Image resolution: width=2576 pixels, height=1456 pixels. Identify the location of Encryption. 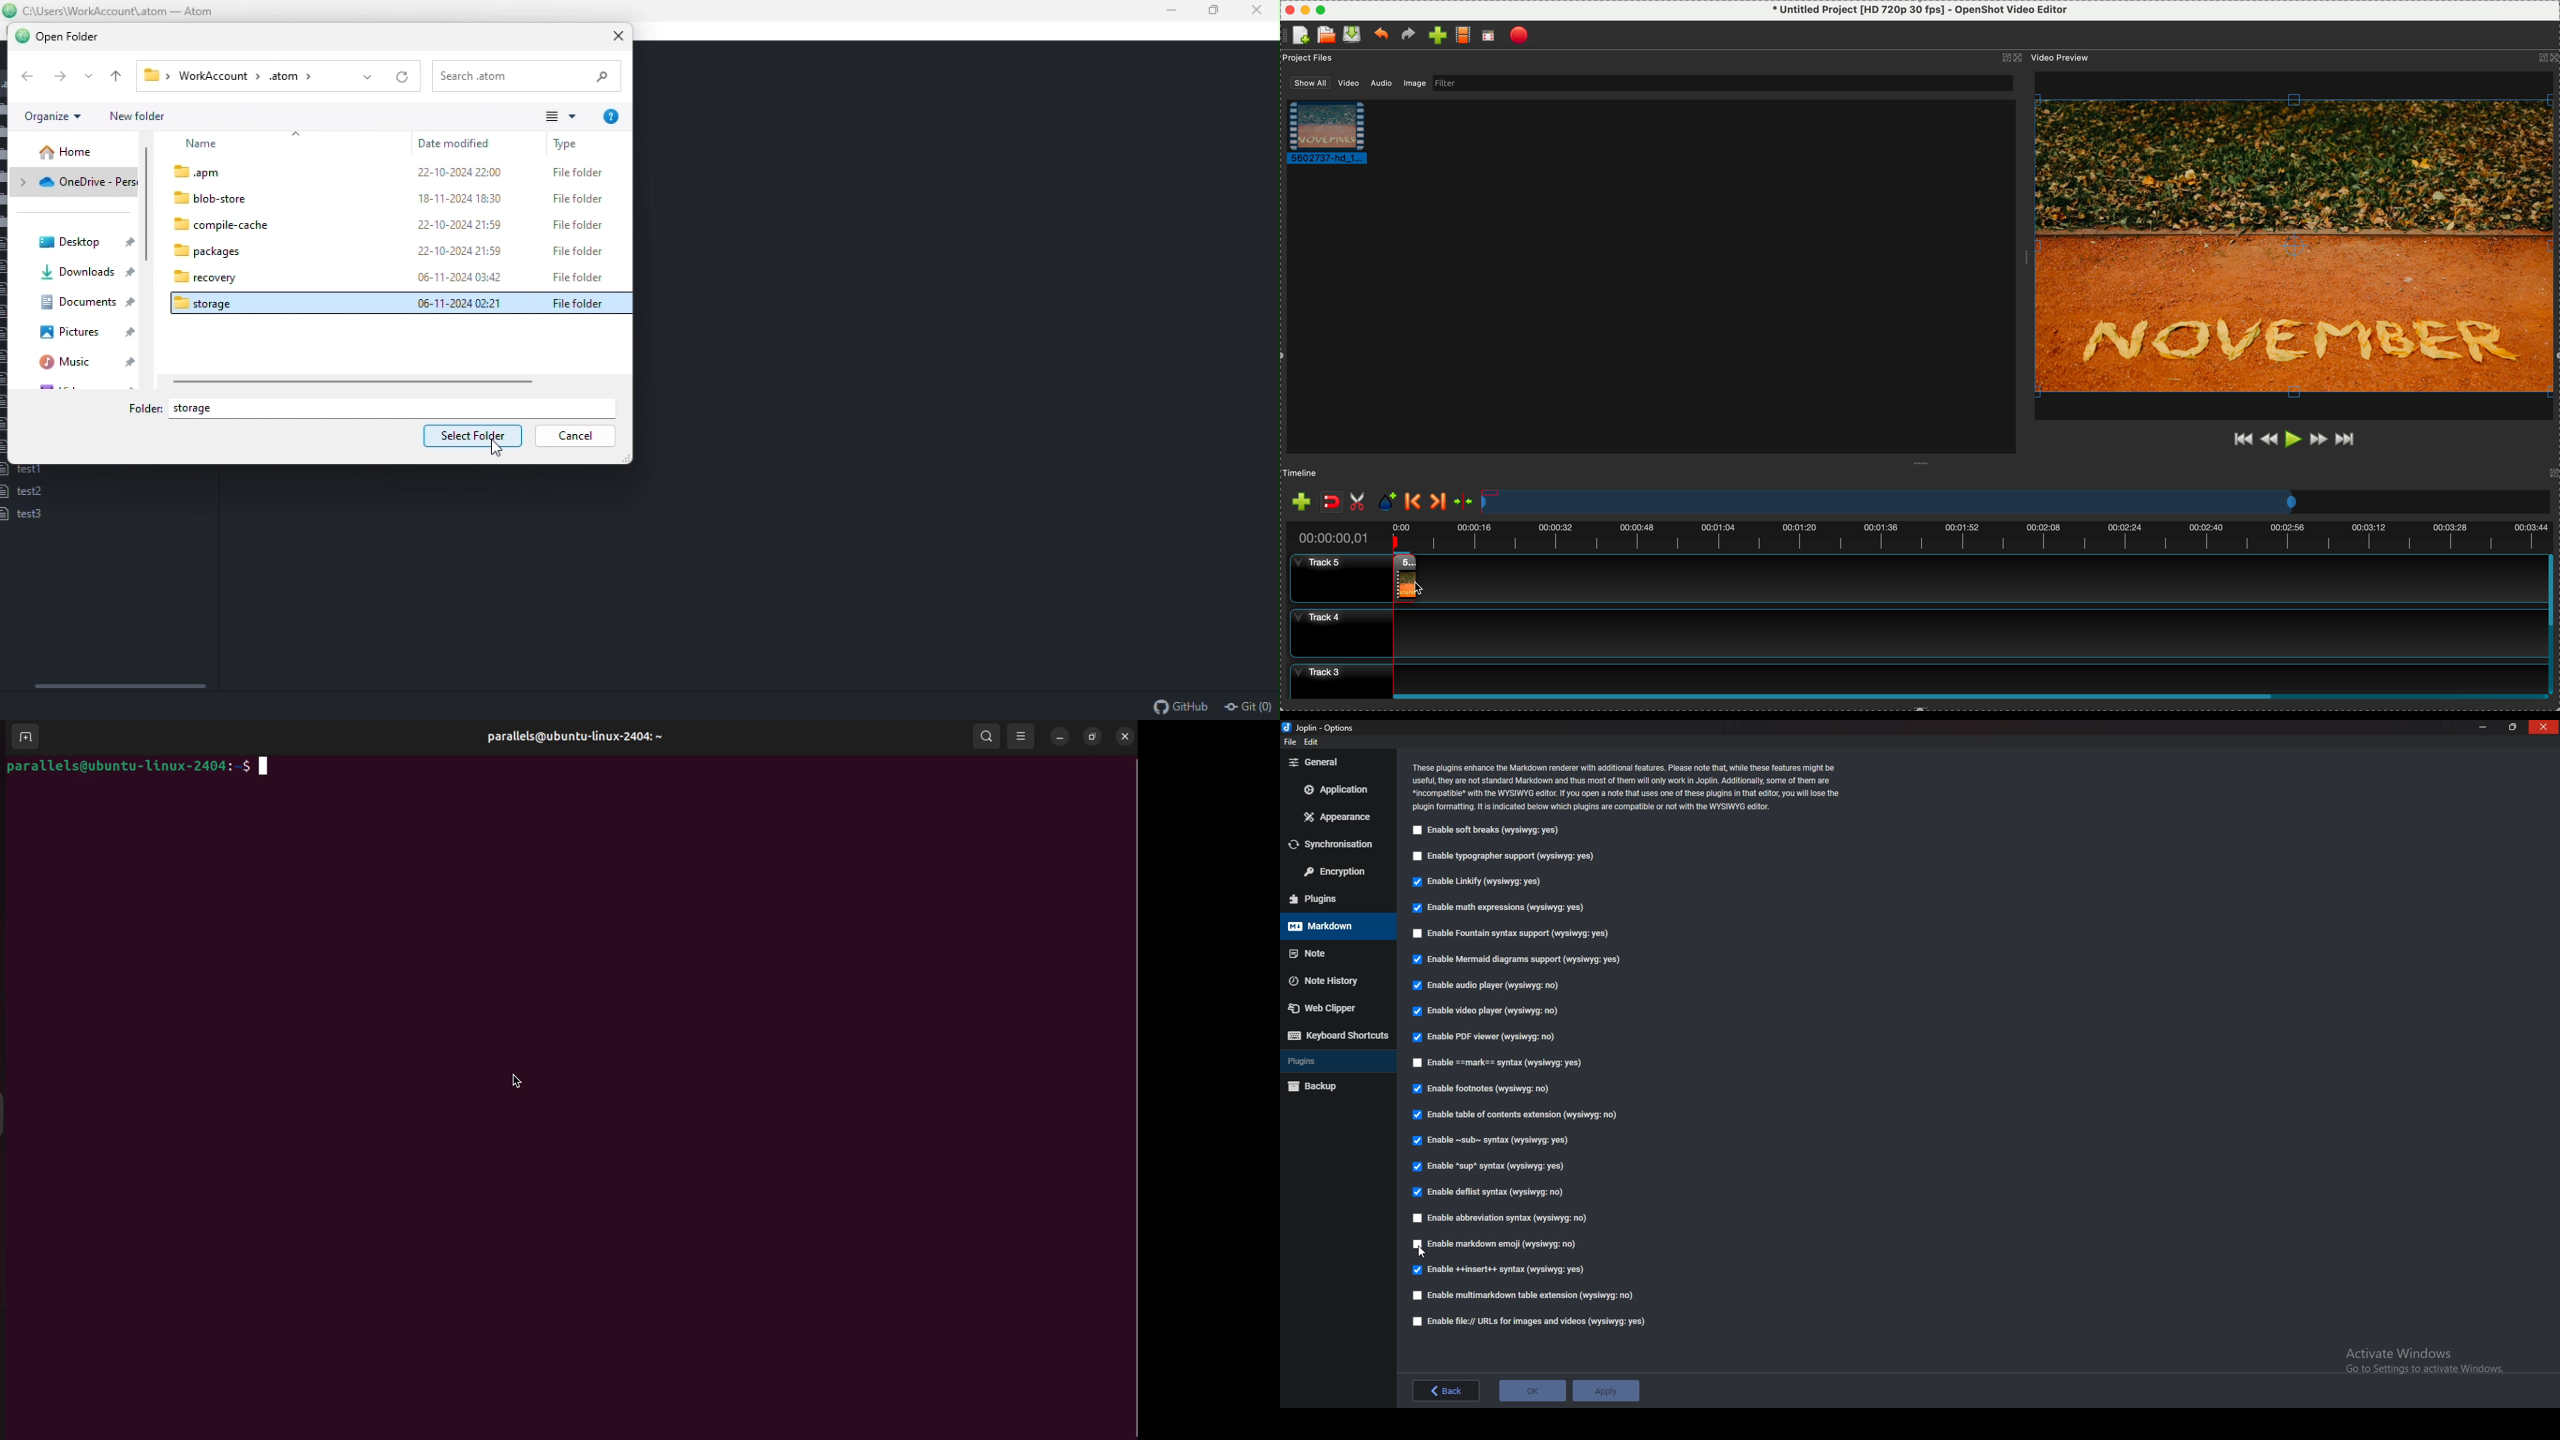
(1333, 873).